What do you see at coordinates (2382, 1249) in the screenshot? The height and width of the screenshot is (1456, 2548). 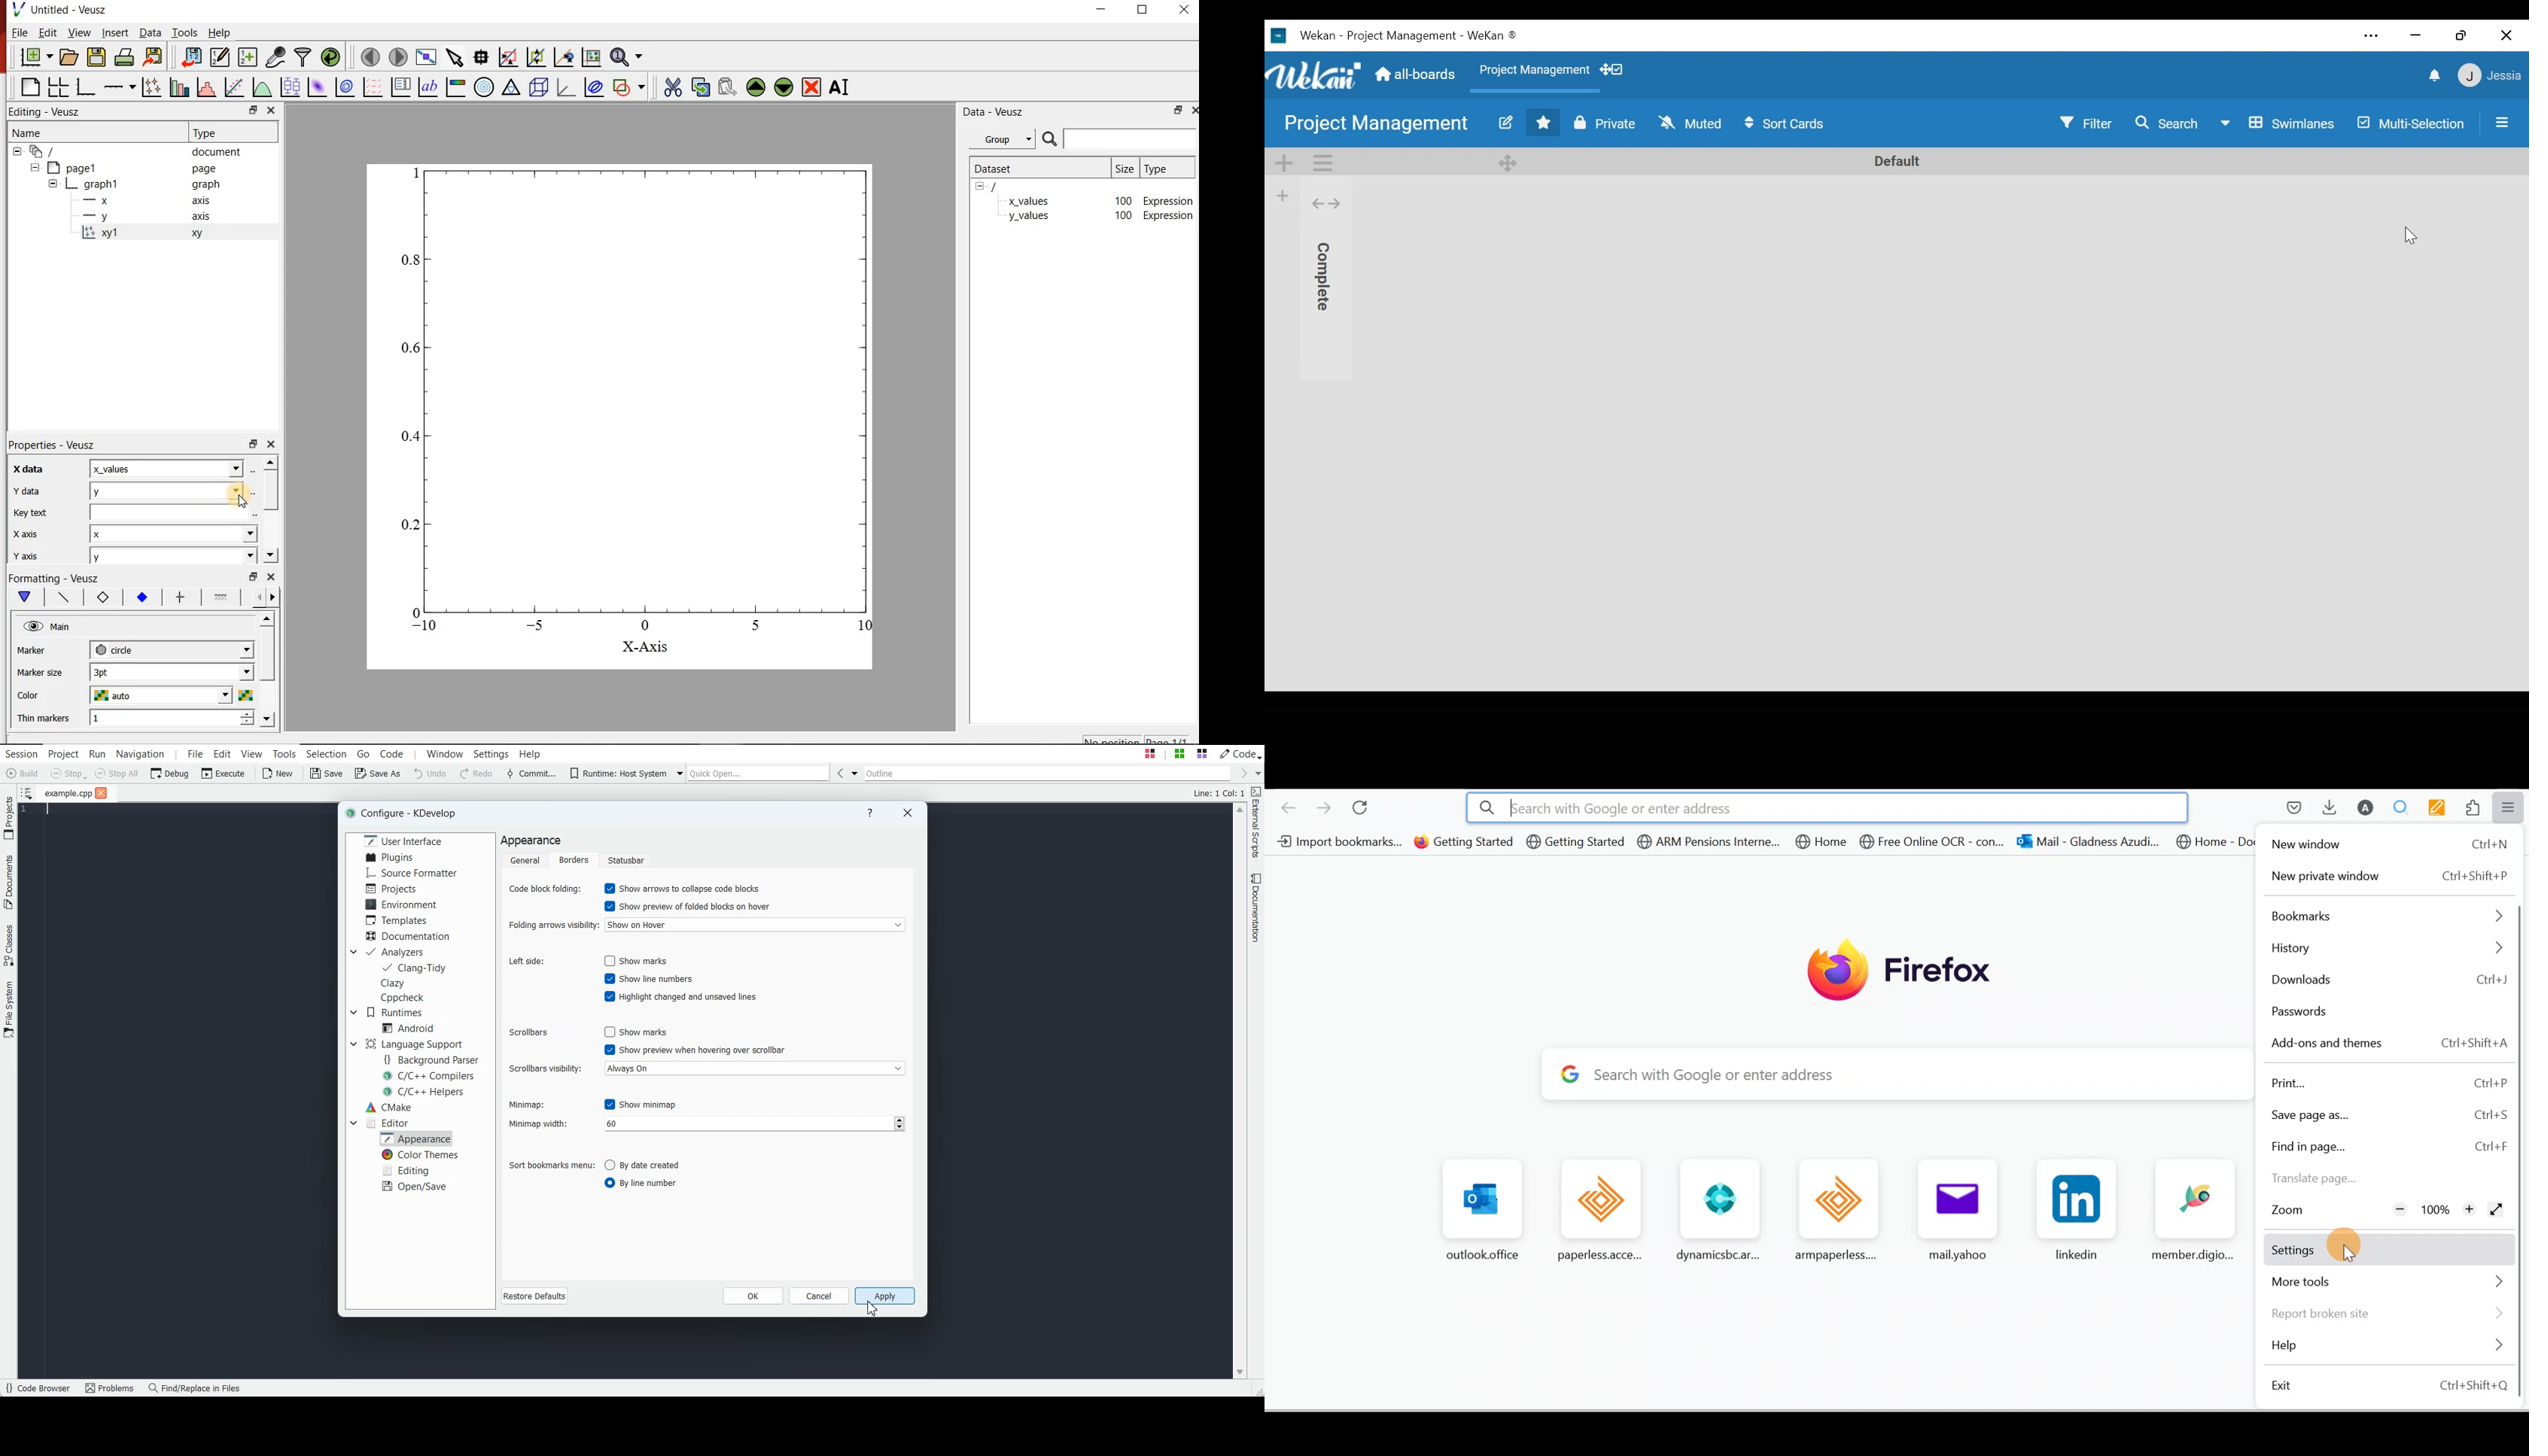 I see `Settings` at bounding box center [2382, 1249].